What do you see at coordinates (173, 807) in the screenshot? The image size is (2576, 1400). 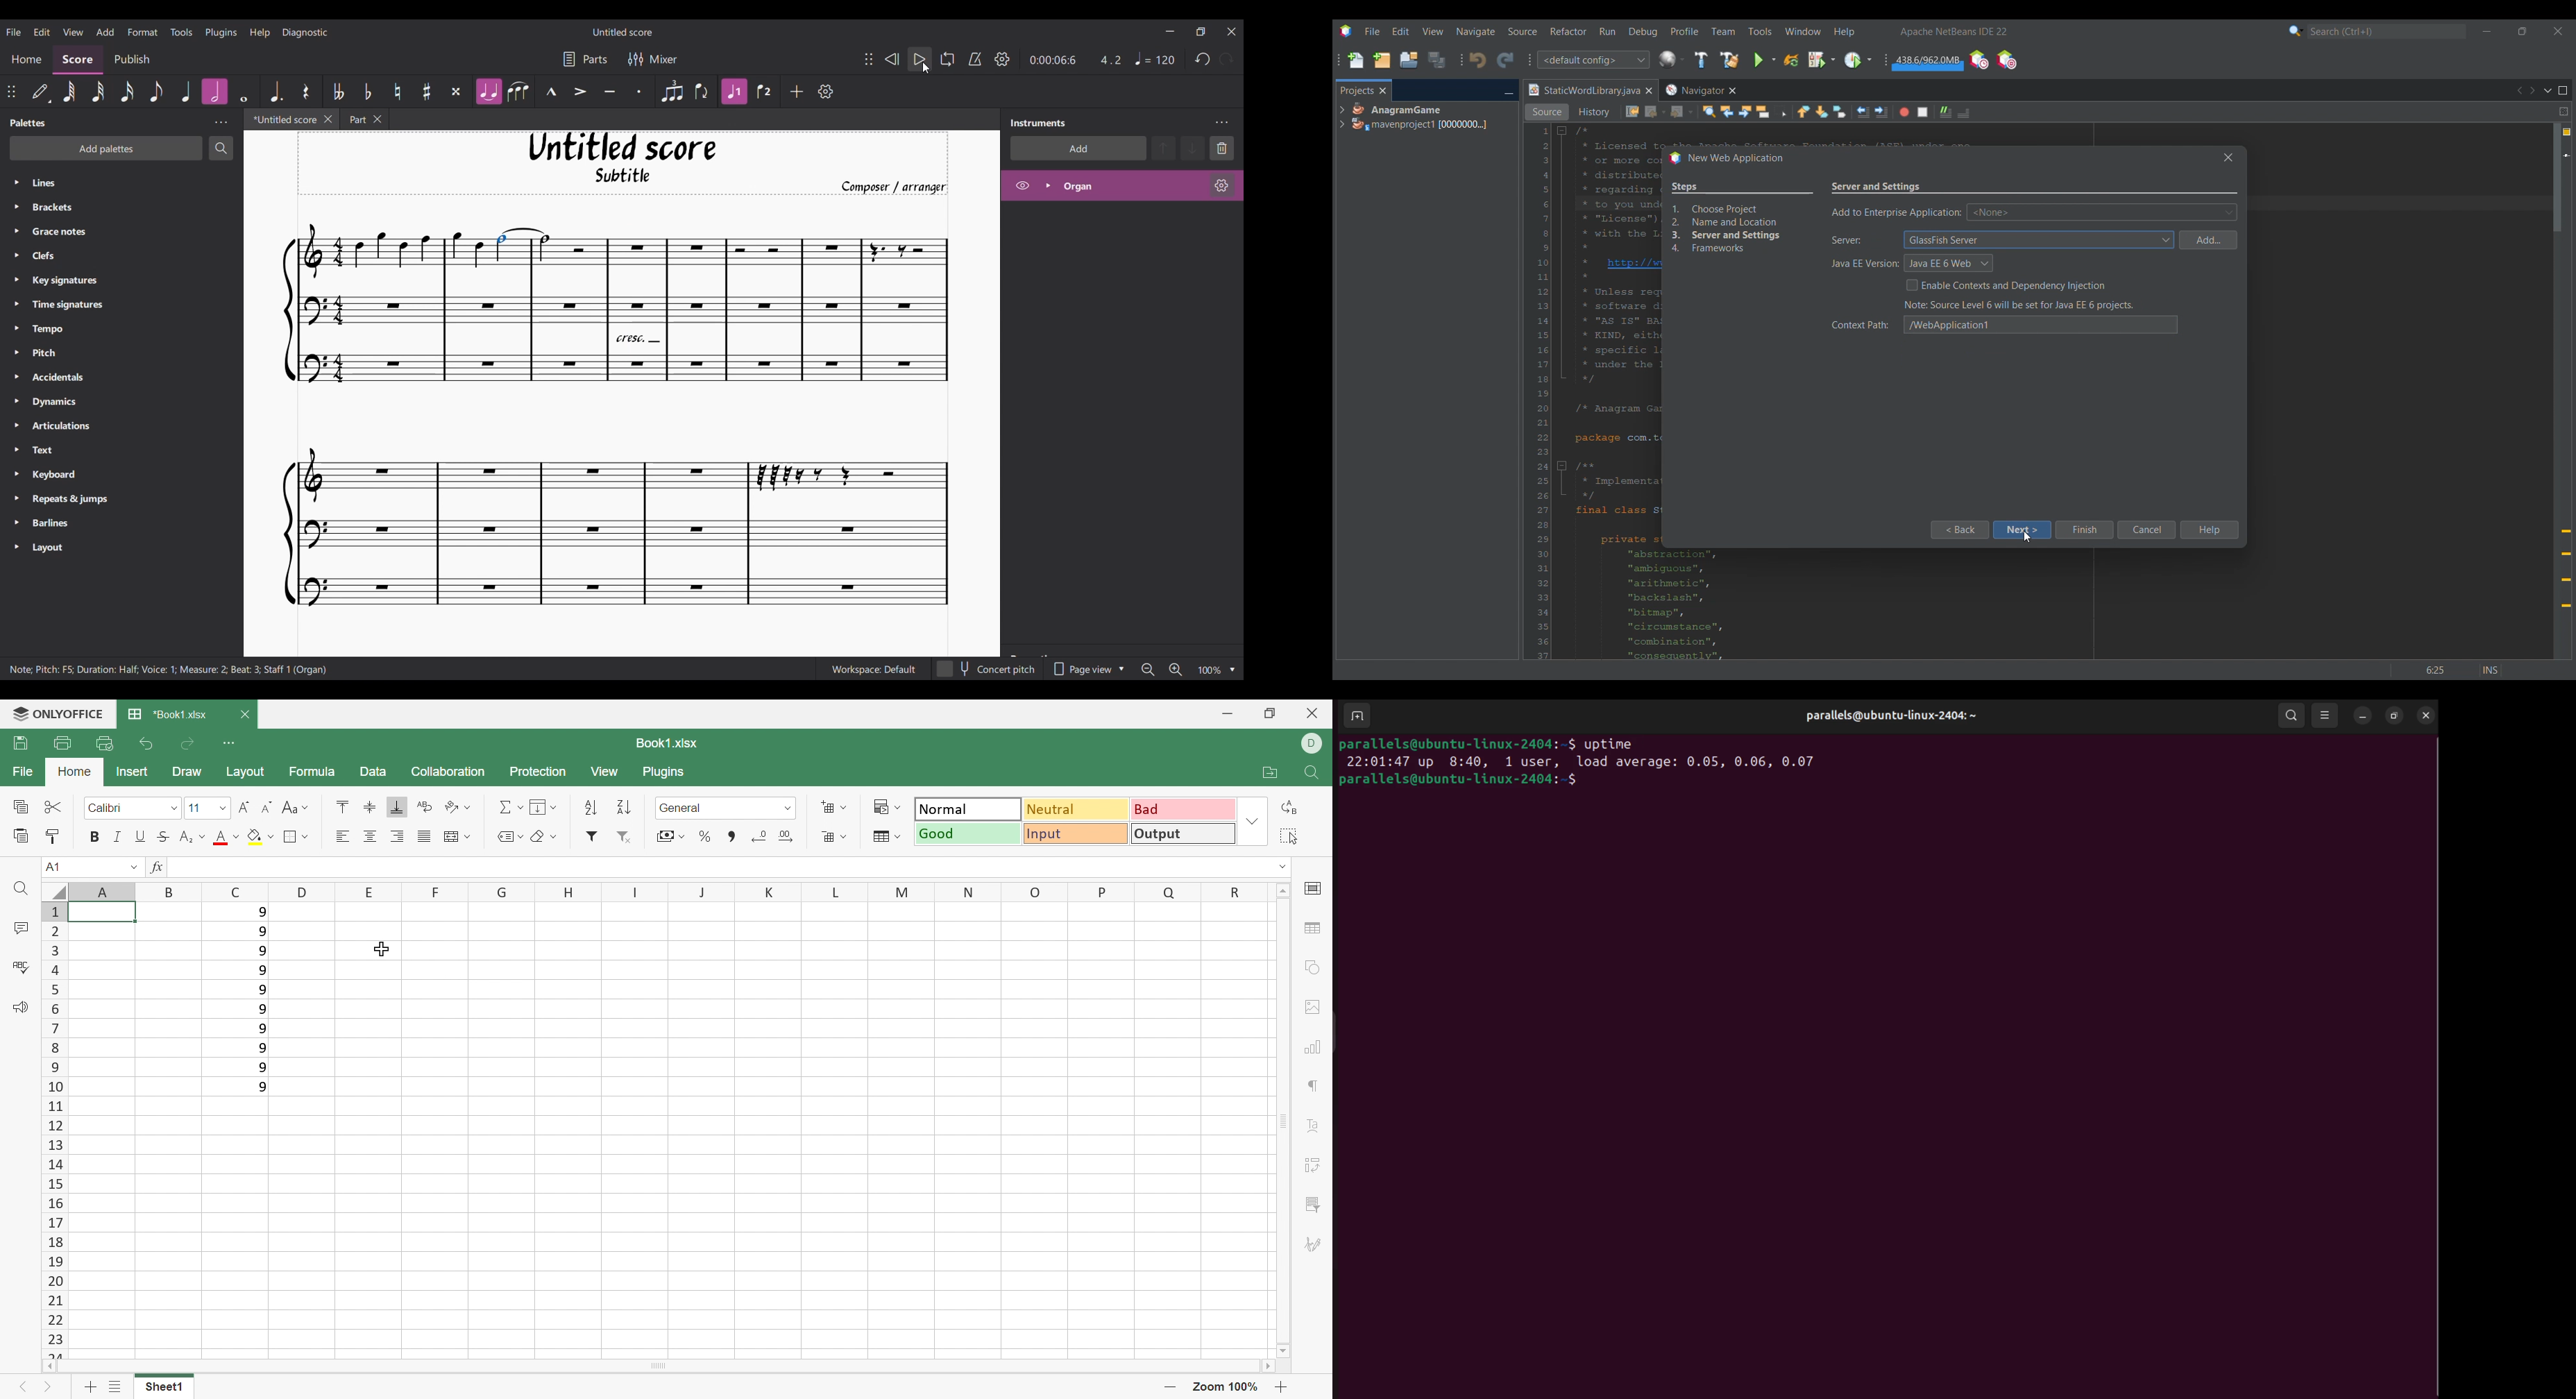 I see `Drop Down` at bounding box center [173, 807].